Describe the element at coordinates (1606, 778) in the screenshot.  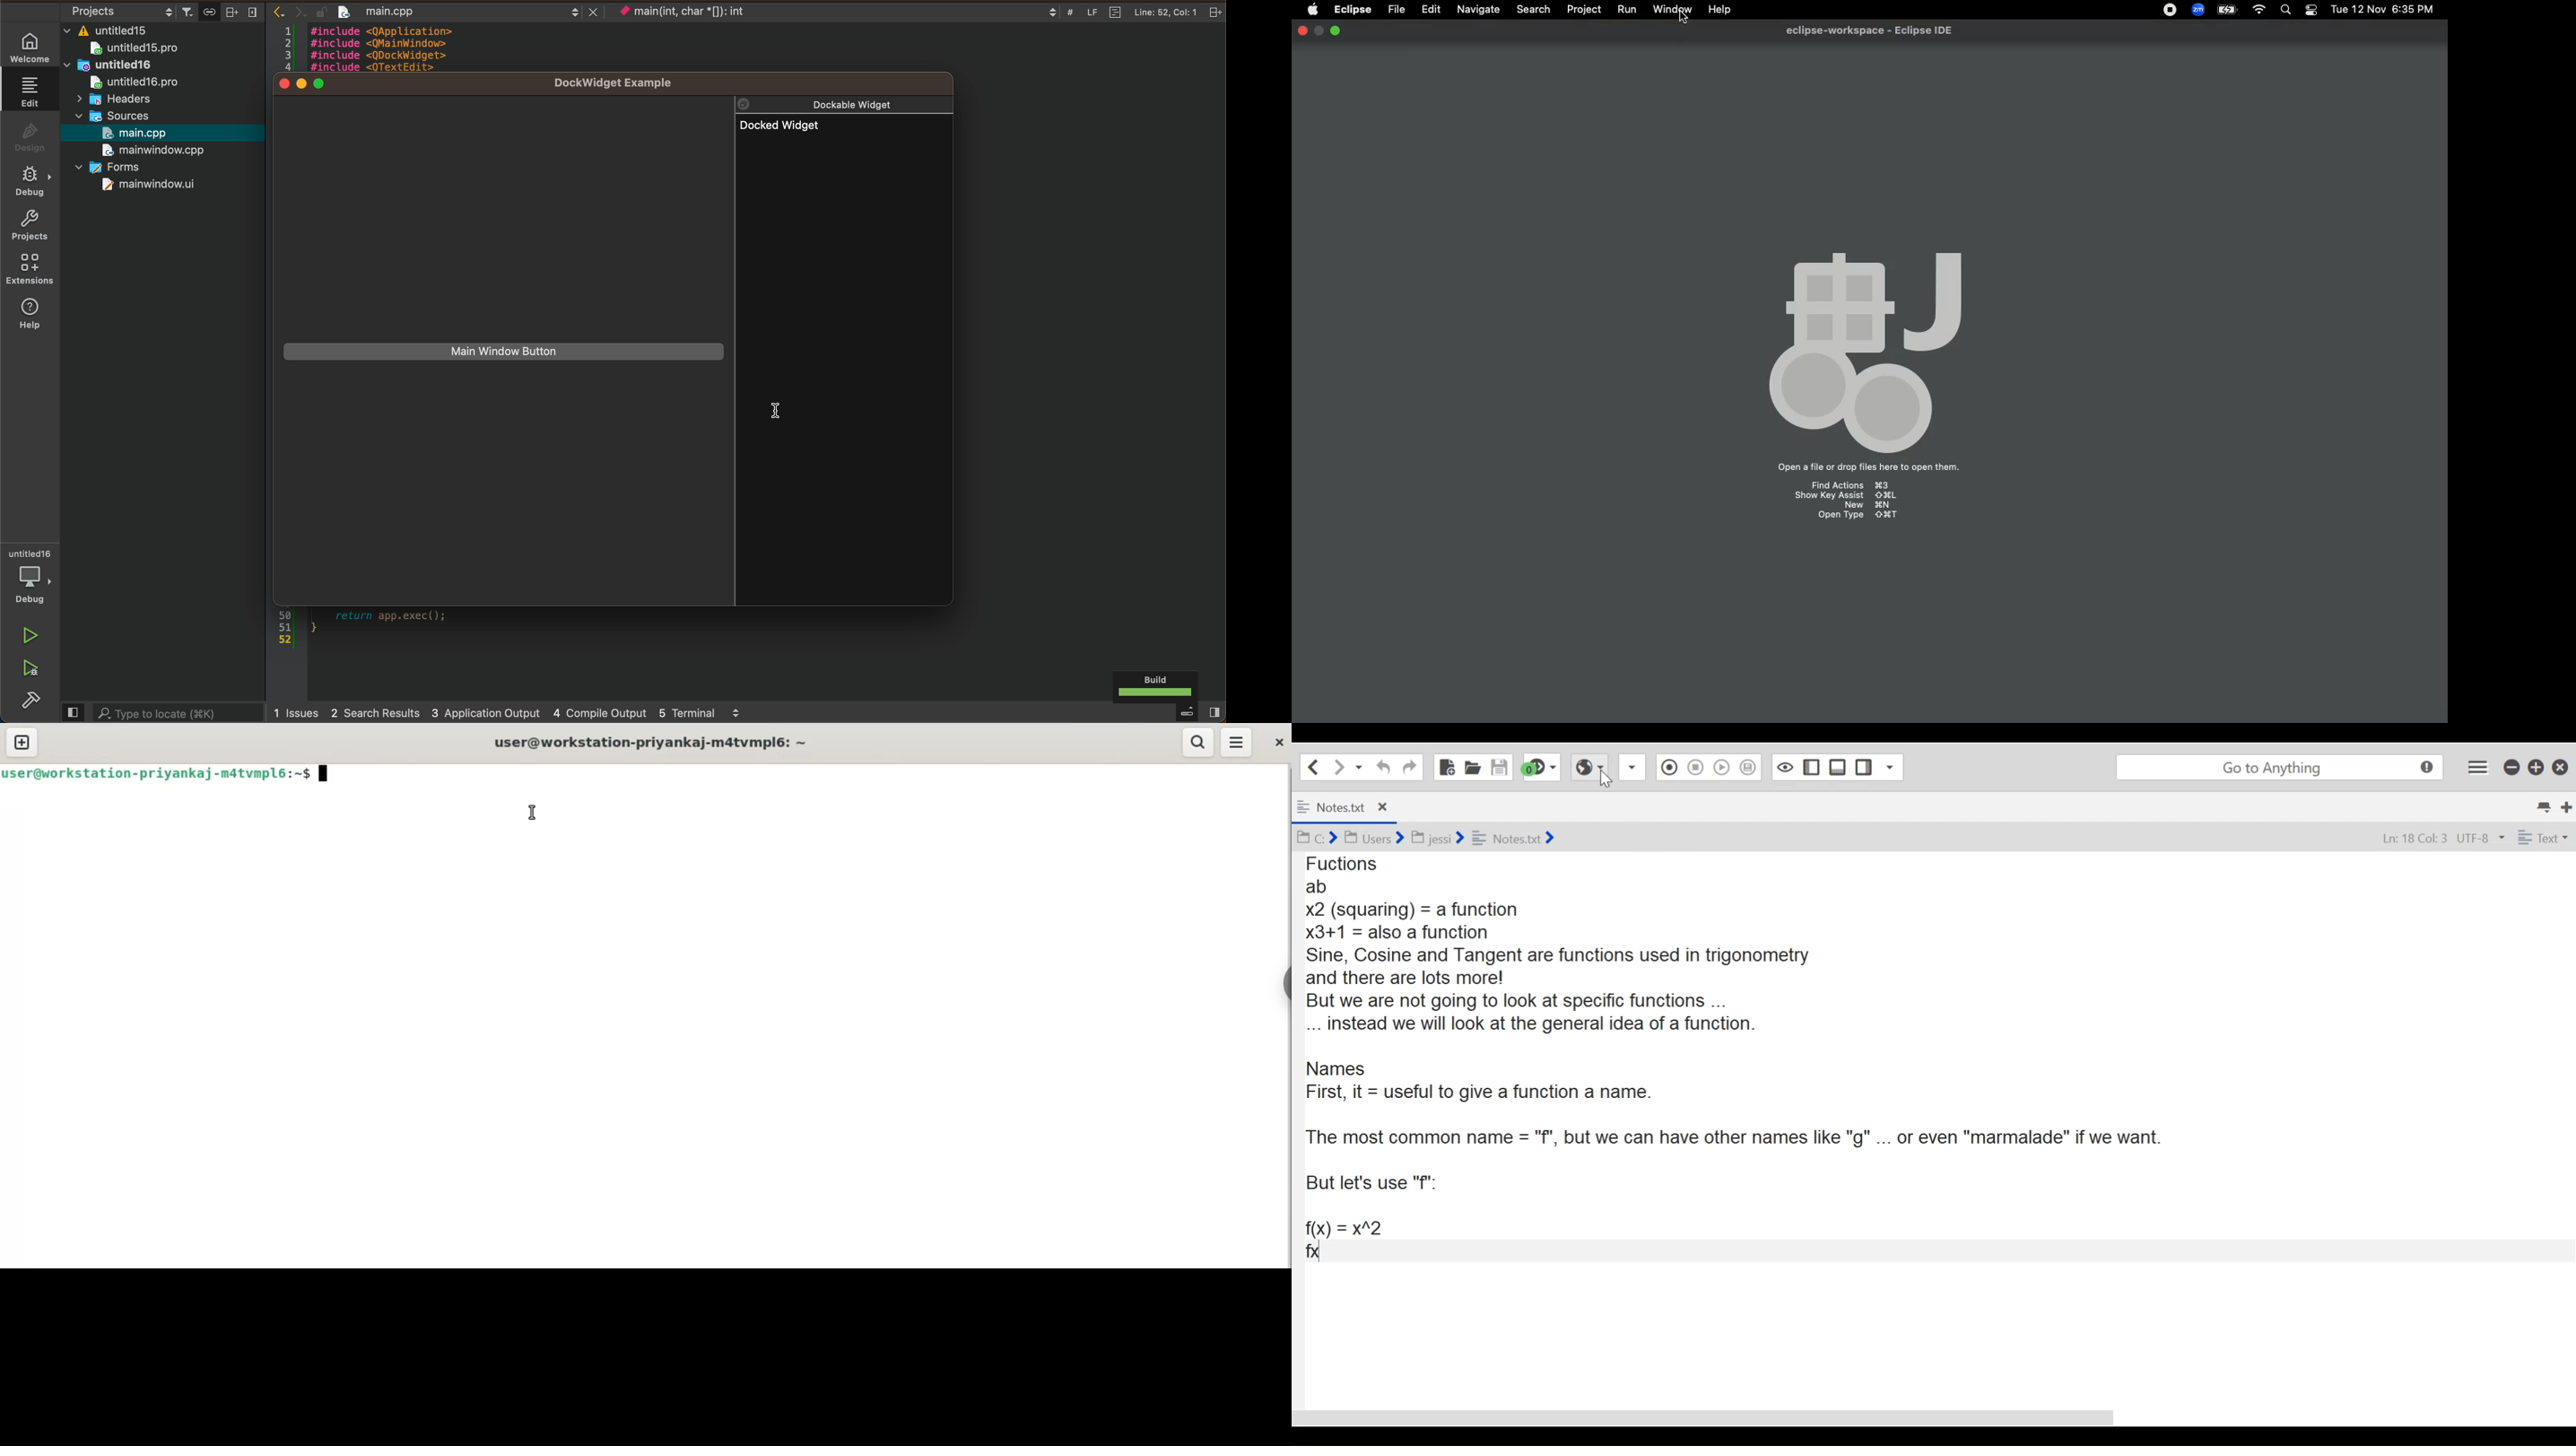
I see `Cursor` at that location.